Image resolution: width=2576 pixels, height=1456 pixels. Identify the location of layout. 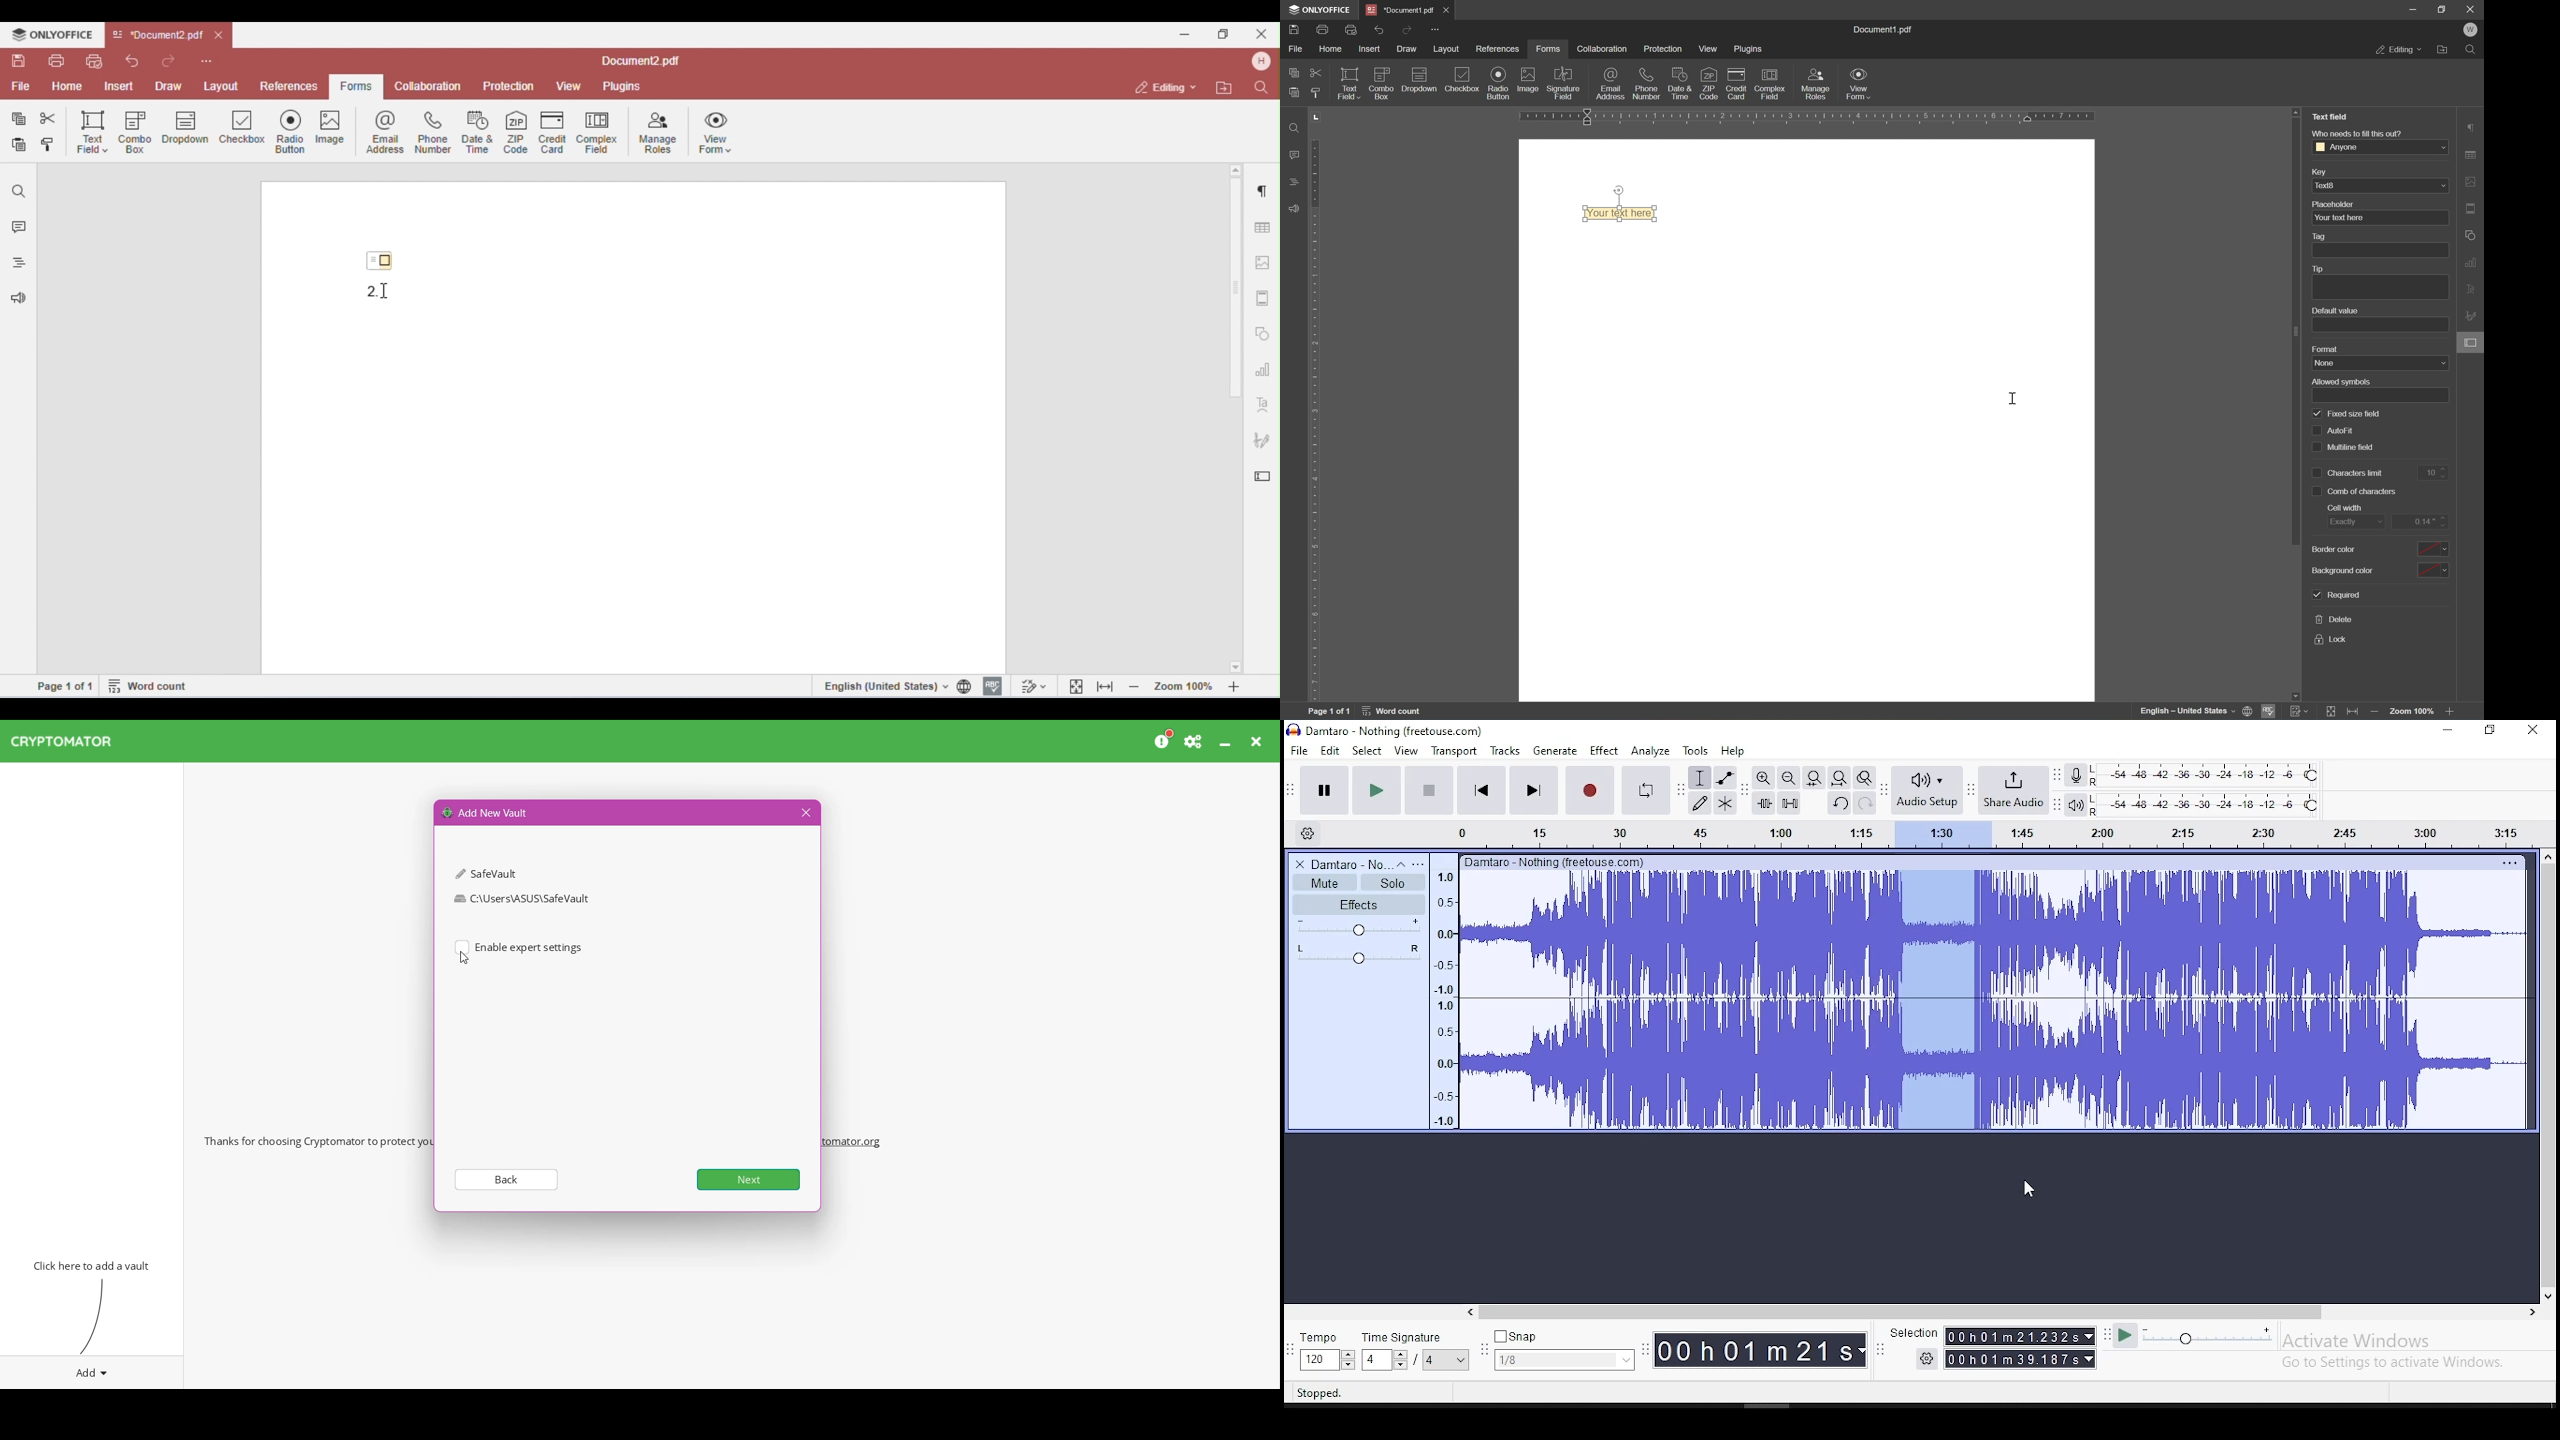
(1448, 49).